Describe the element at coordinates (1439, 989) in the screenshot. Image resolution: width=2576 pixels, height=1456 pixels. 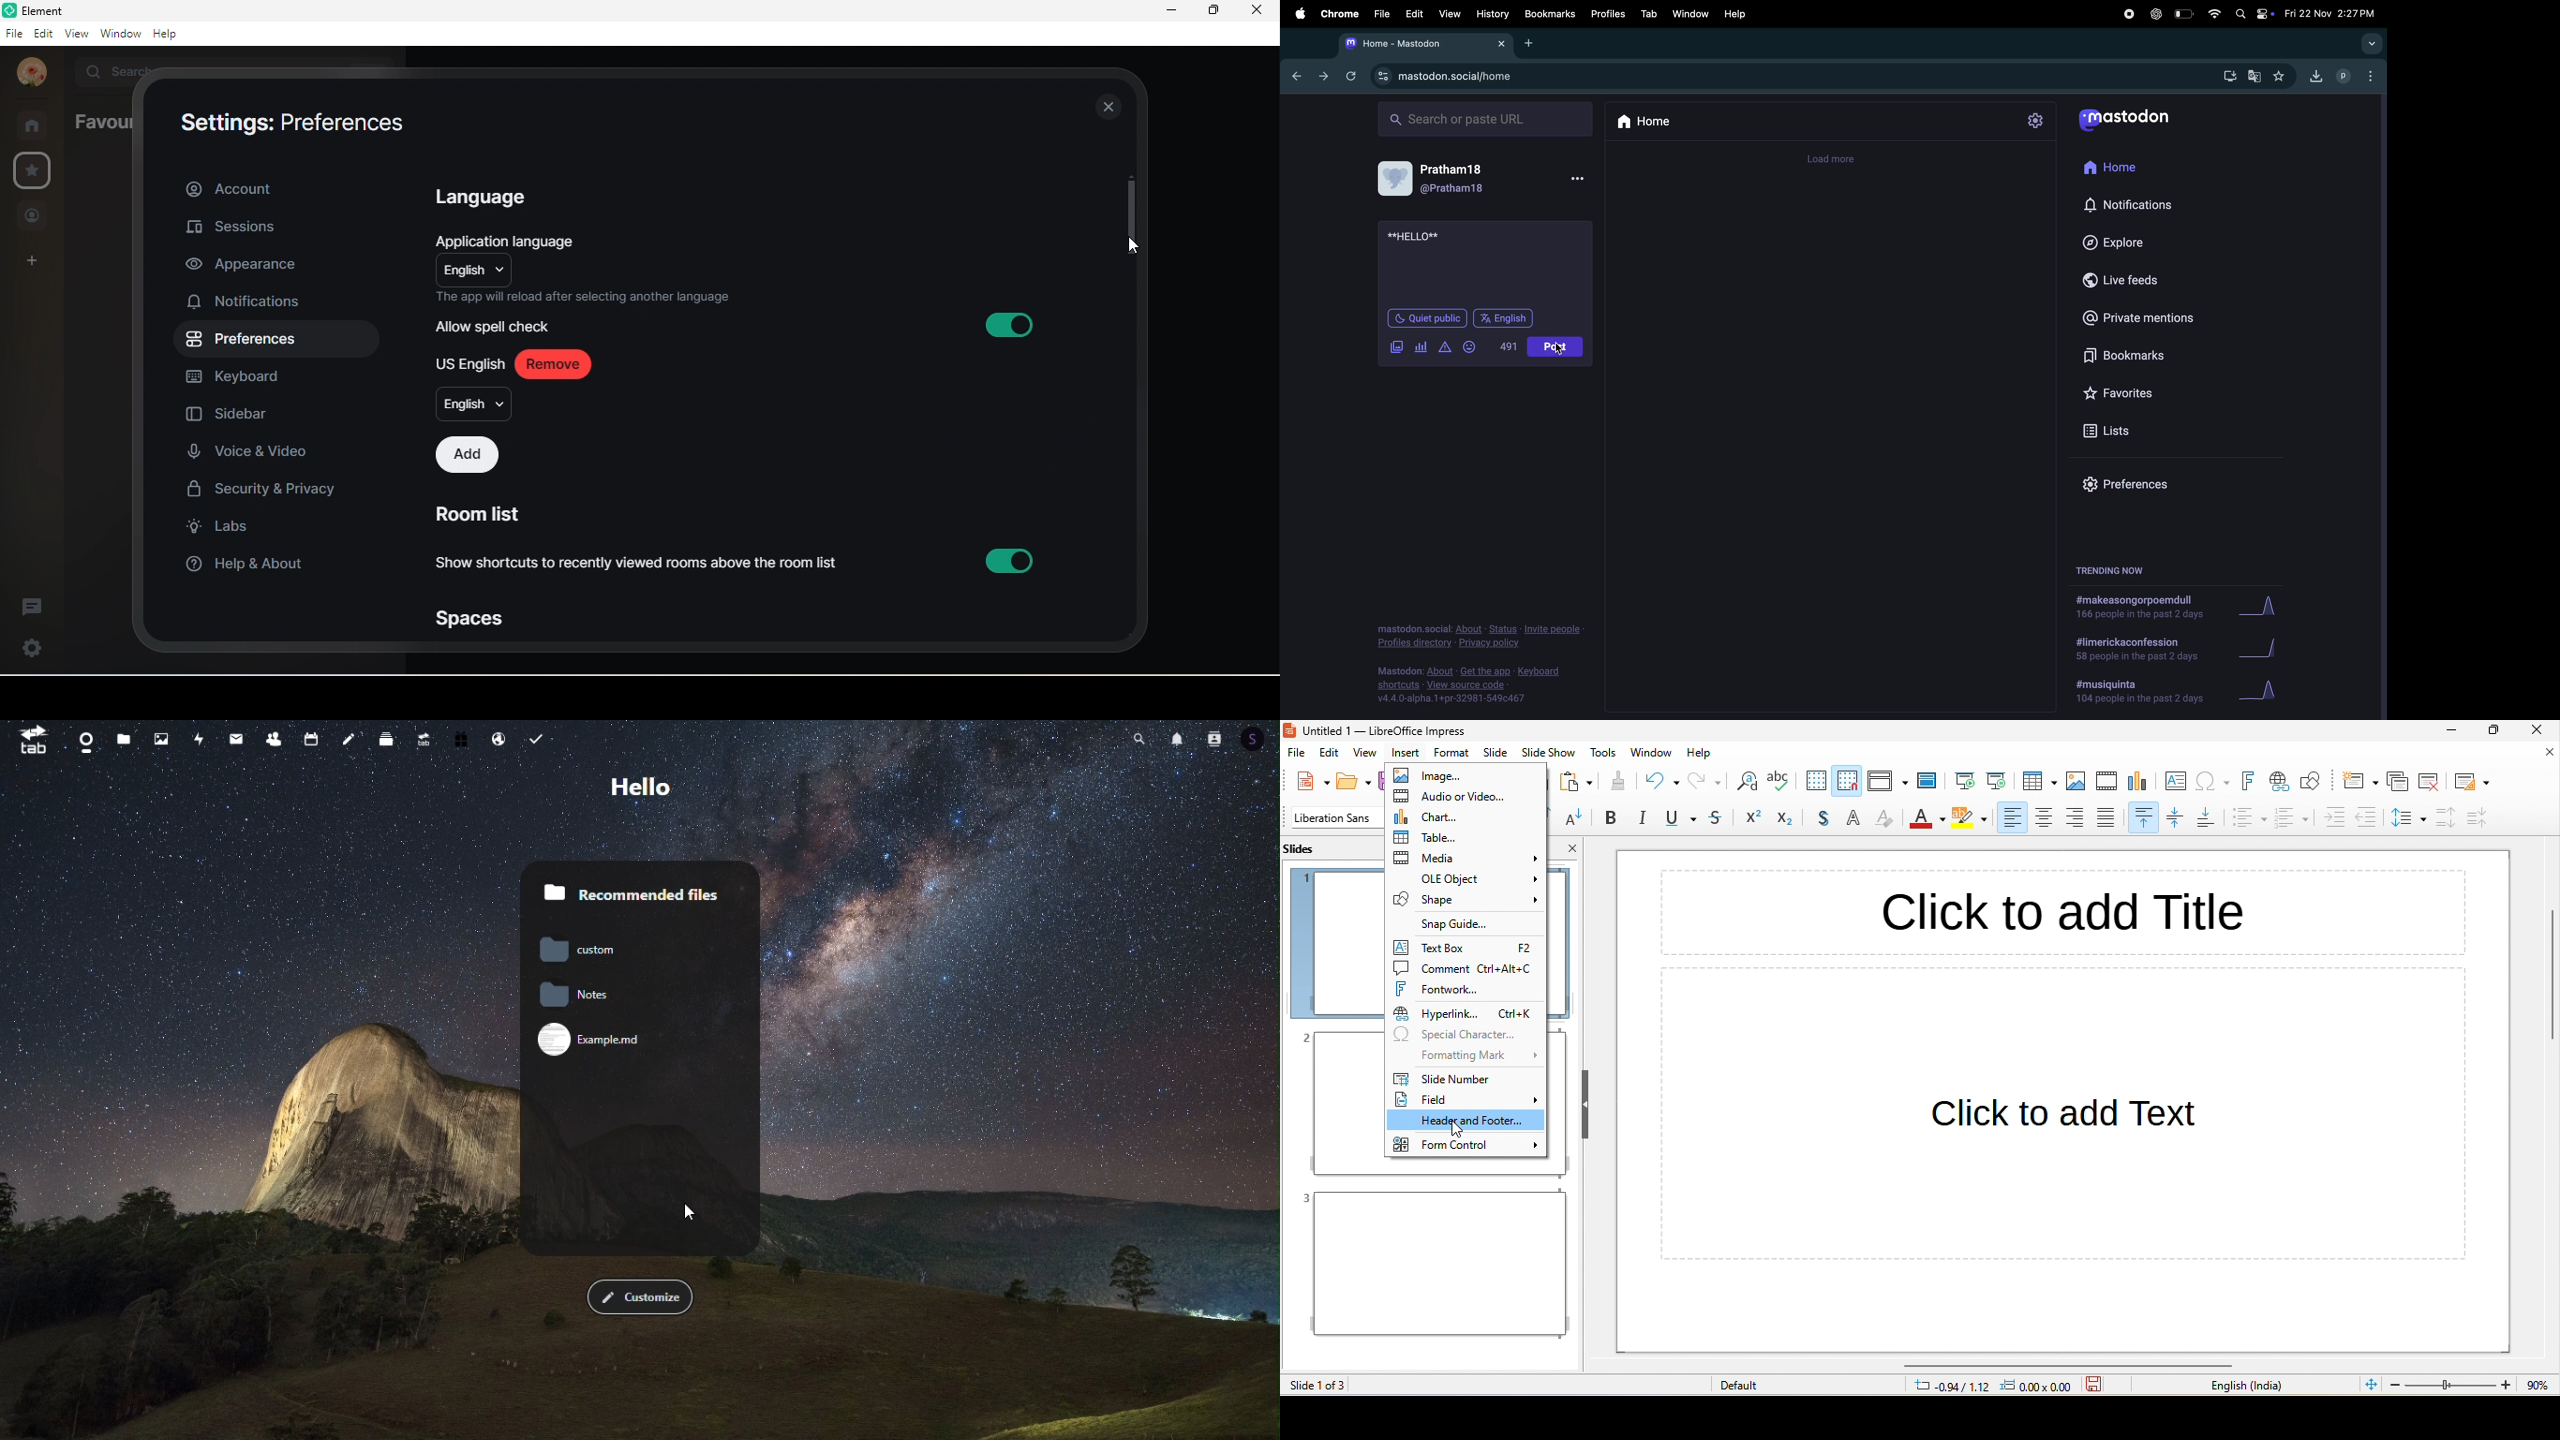
I see `fontwork` at that location.